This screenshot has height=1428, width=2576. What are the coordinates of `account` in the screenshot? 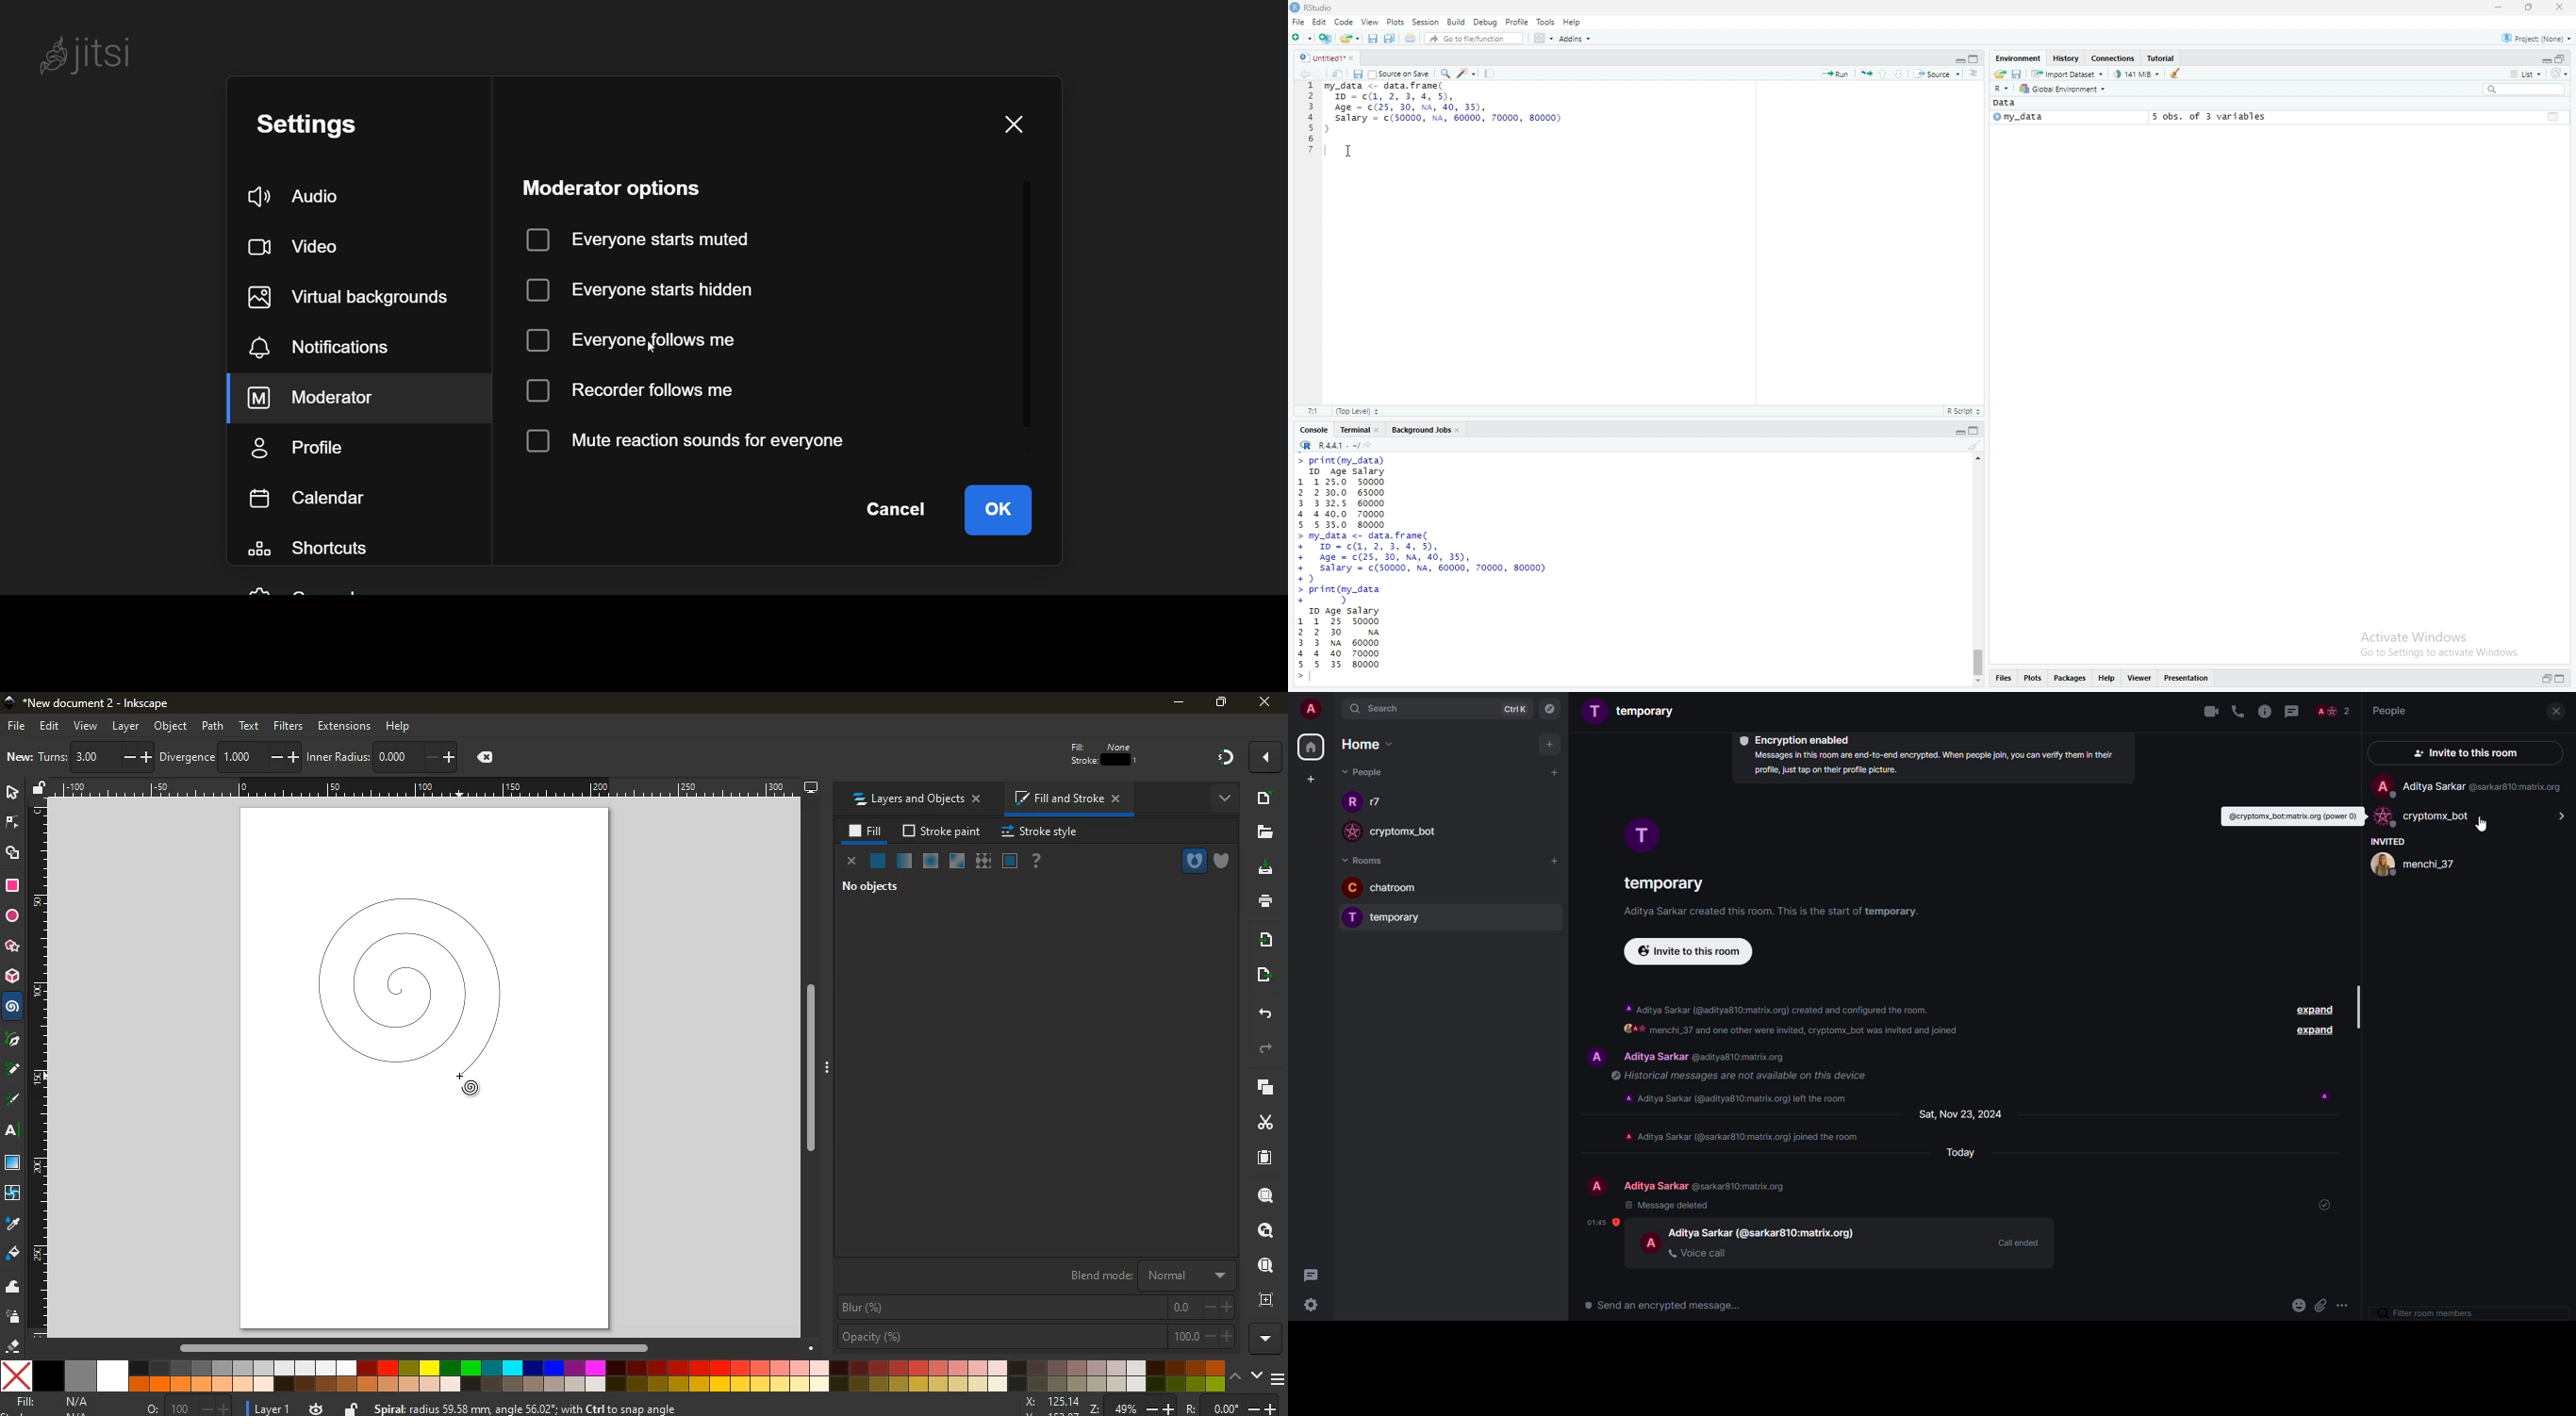 It's located at (1312, 710).